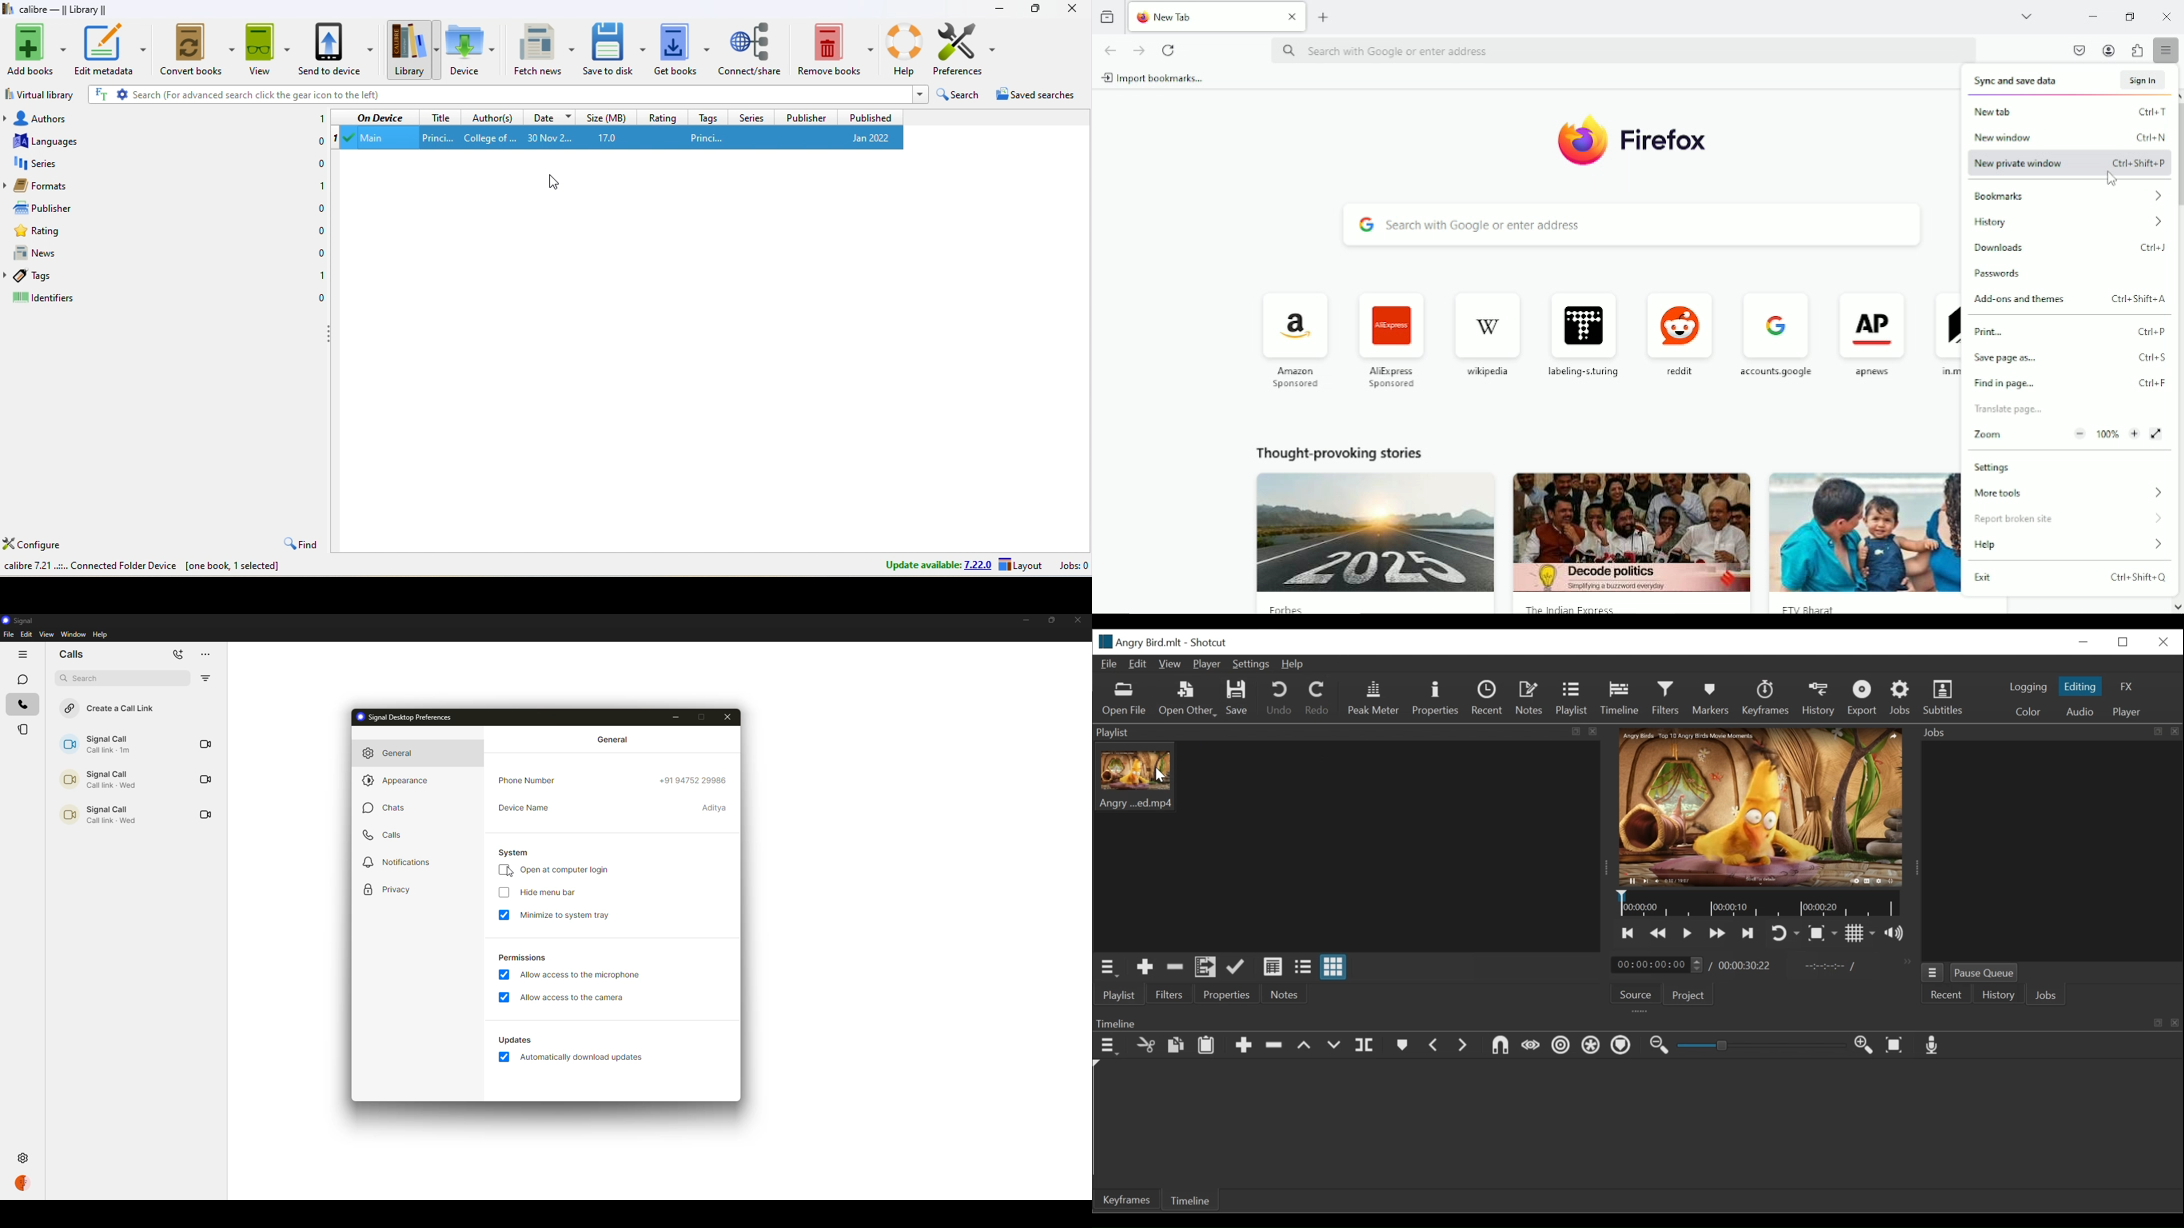 This screenshot has height=1232, width=2184. I want to click on exit, so click(2074, 576).